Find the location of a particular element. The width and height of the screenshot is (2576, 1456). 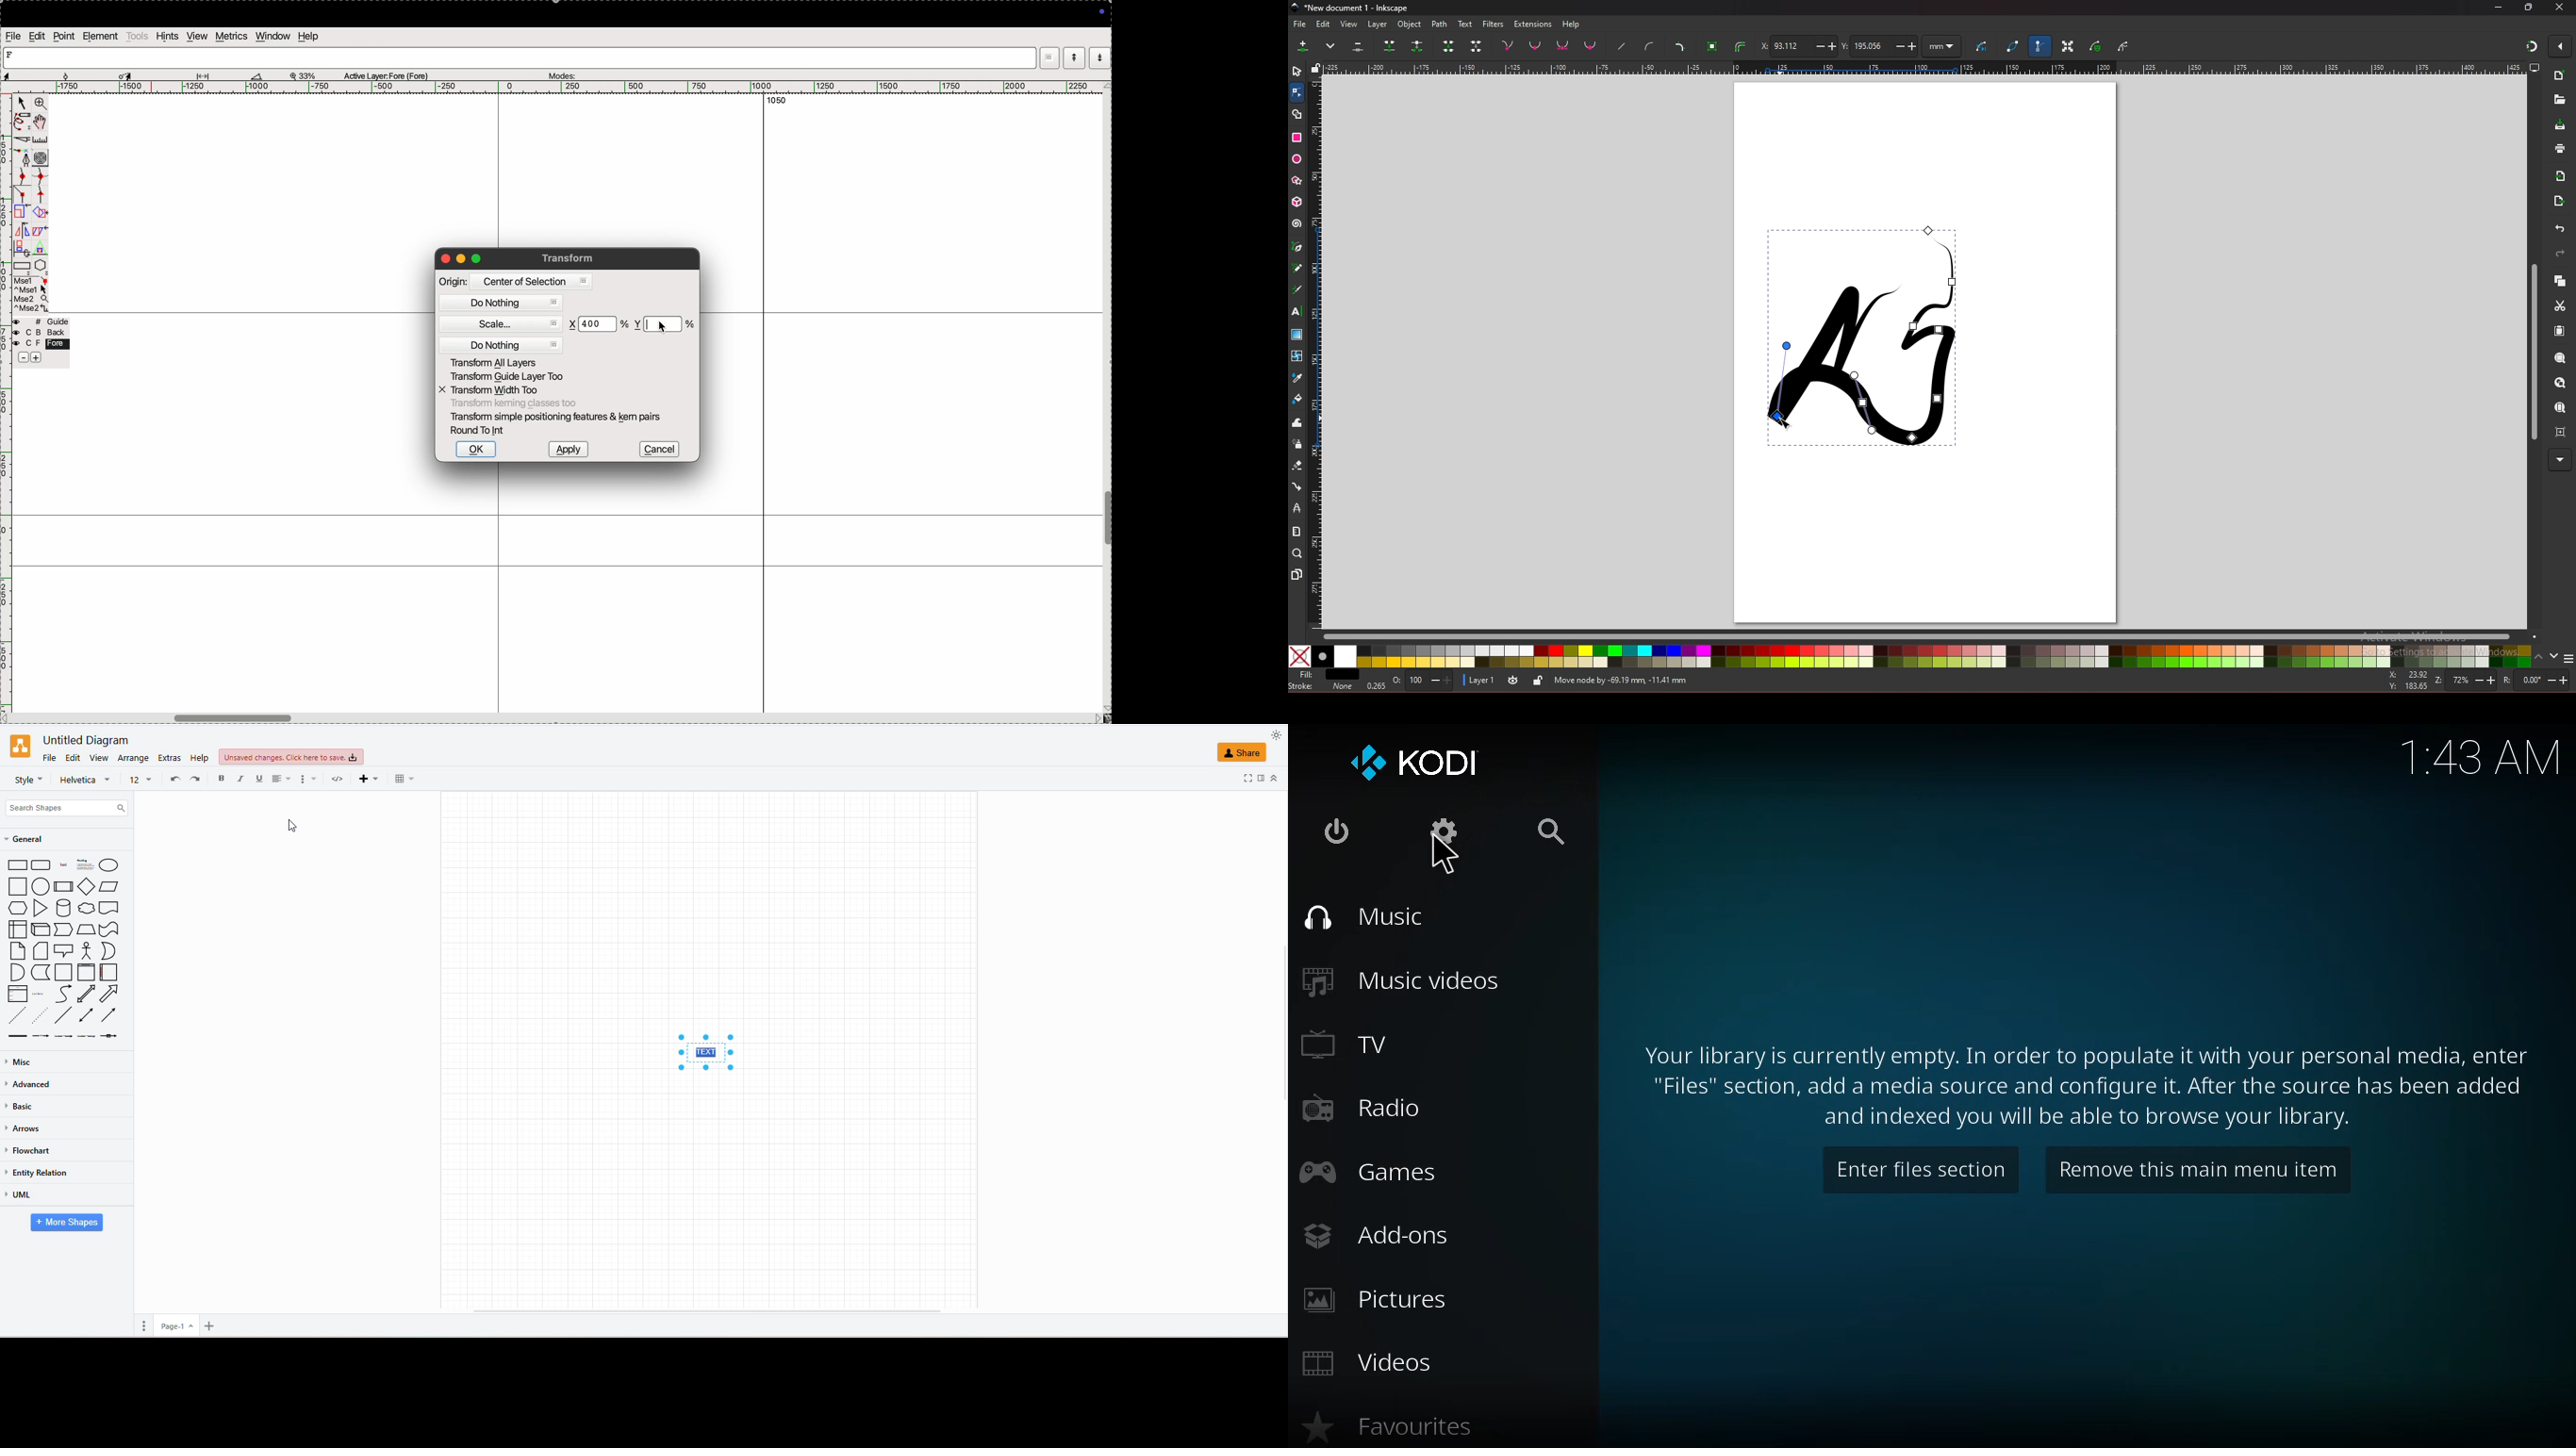

share is located at coordinates (1242, 752).